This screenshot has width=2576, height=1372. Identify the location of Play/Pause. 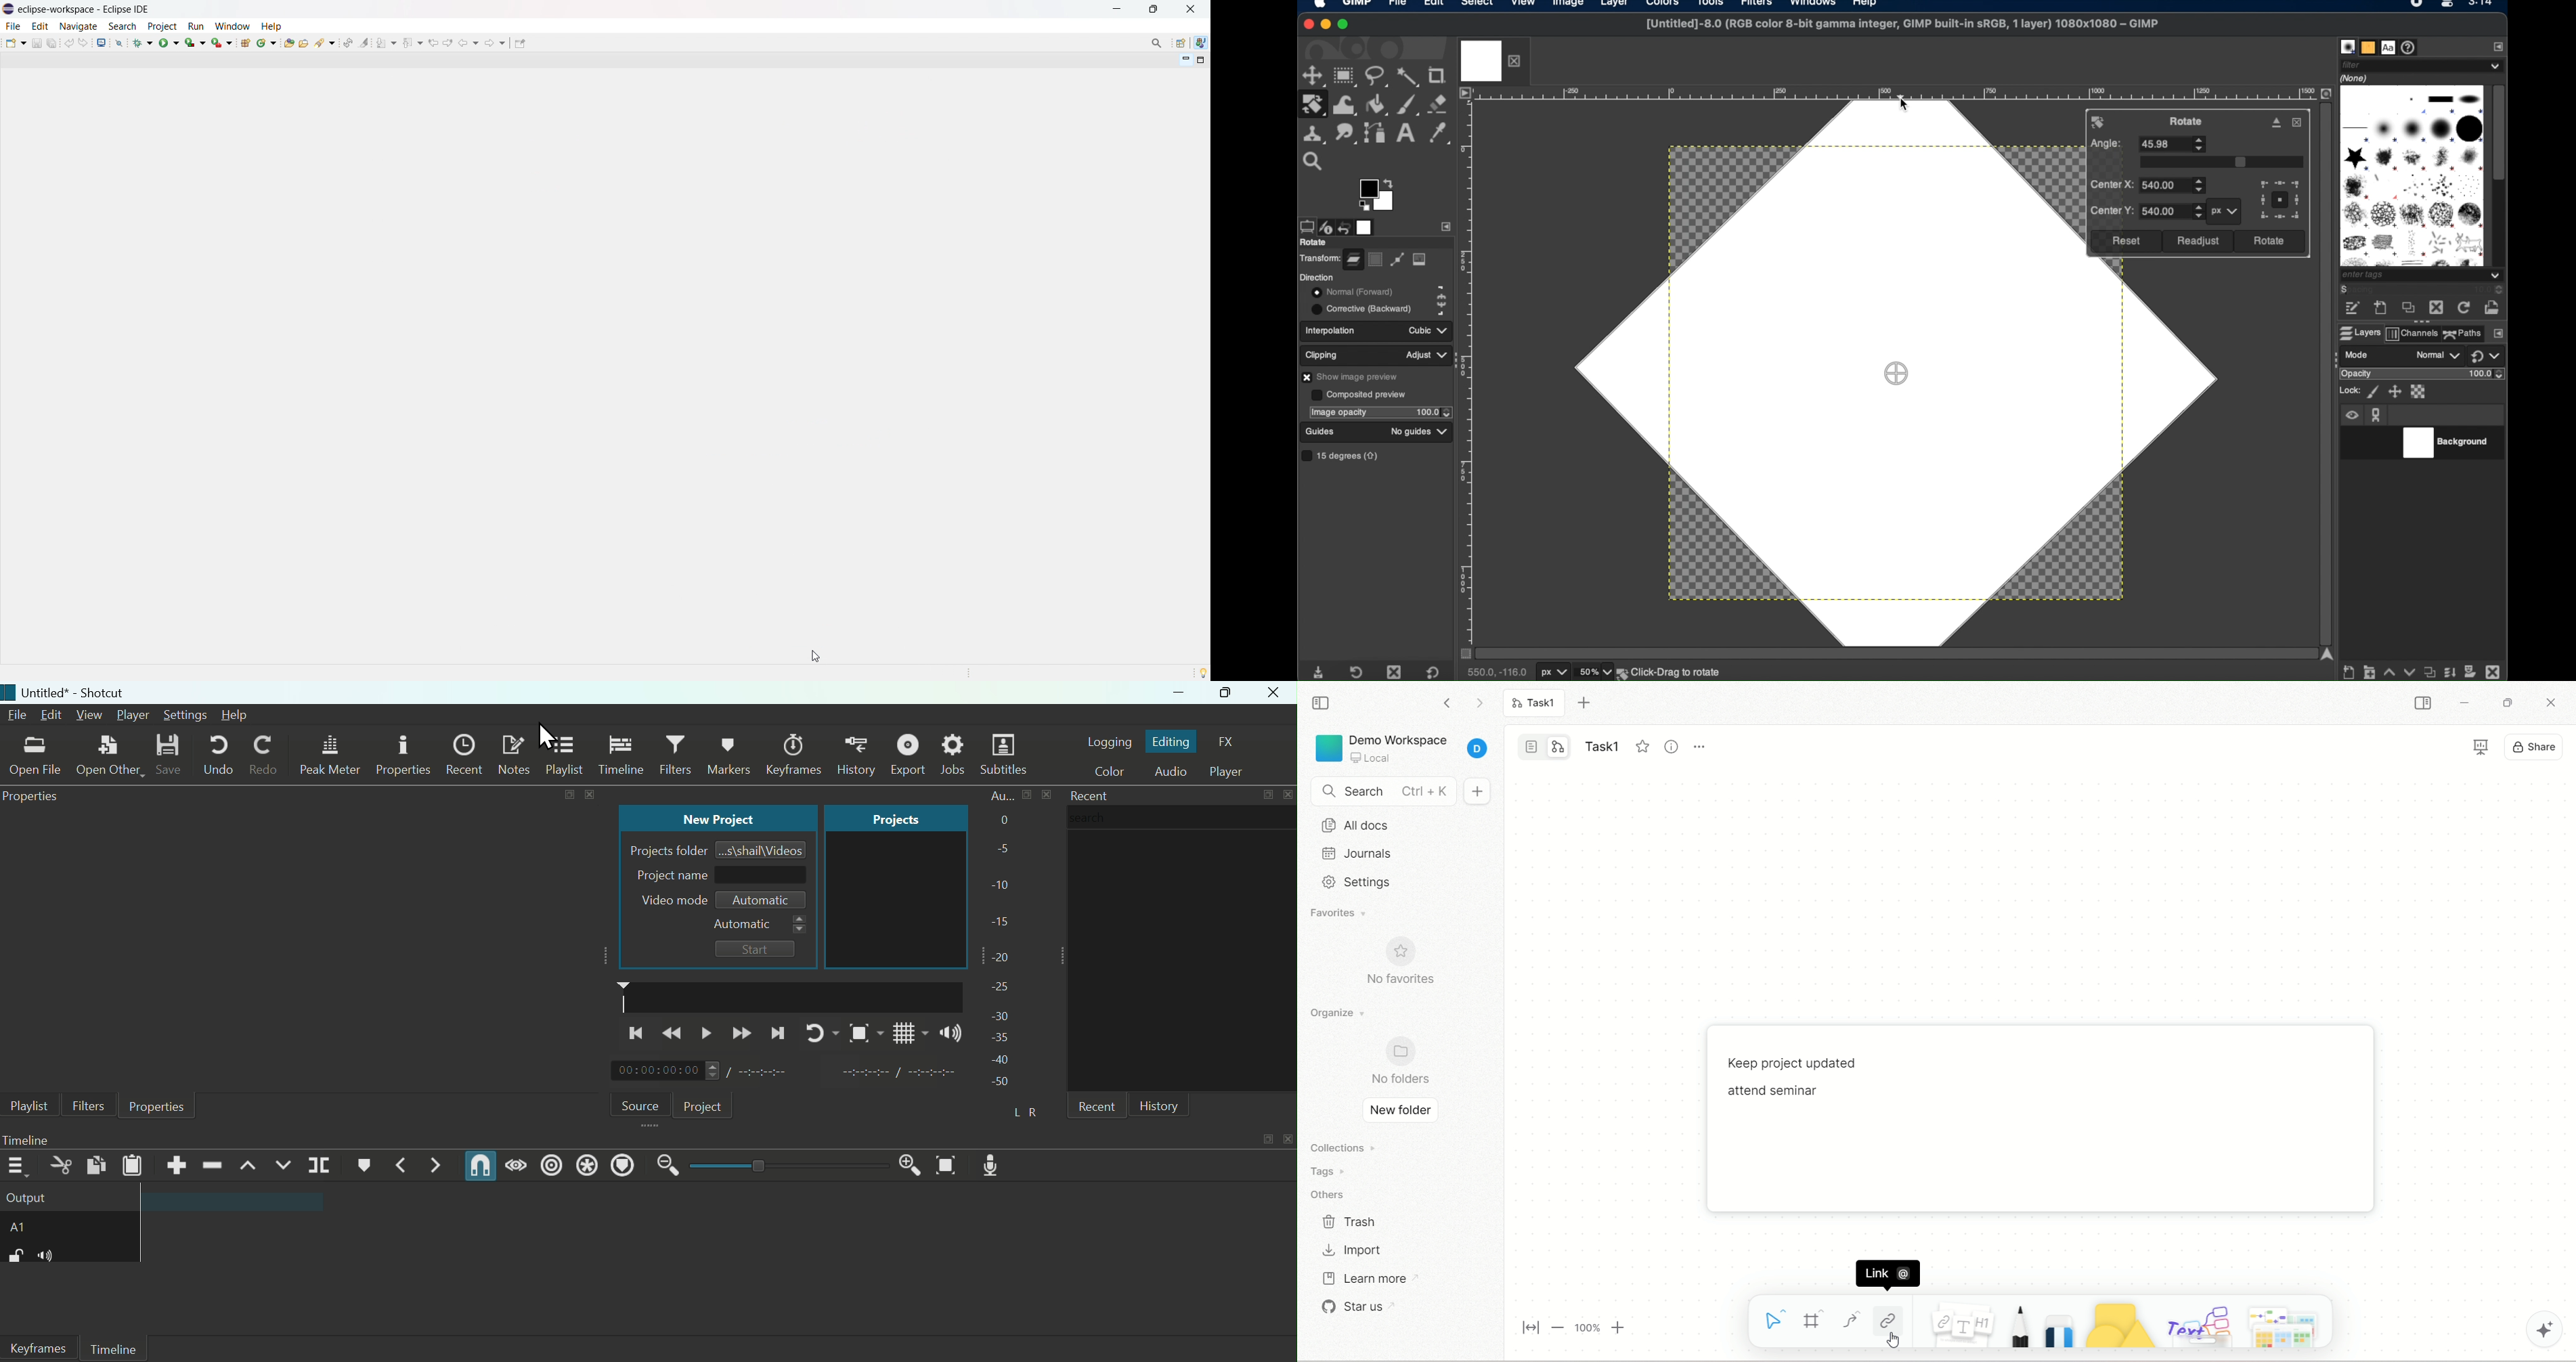
(709, 1032).